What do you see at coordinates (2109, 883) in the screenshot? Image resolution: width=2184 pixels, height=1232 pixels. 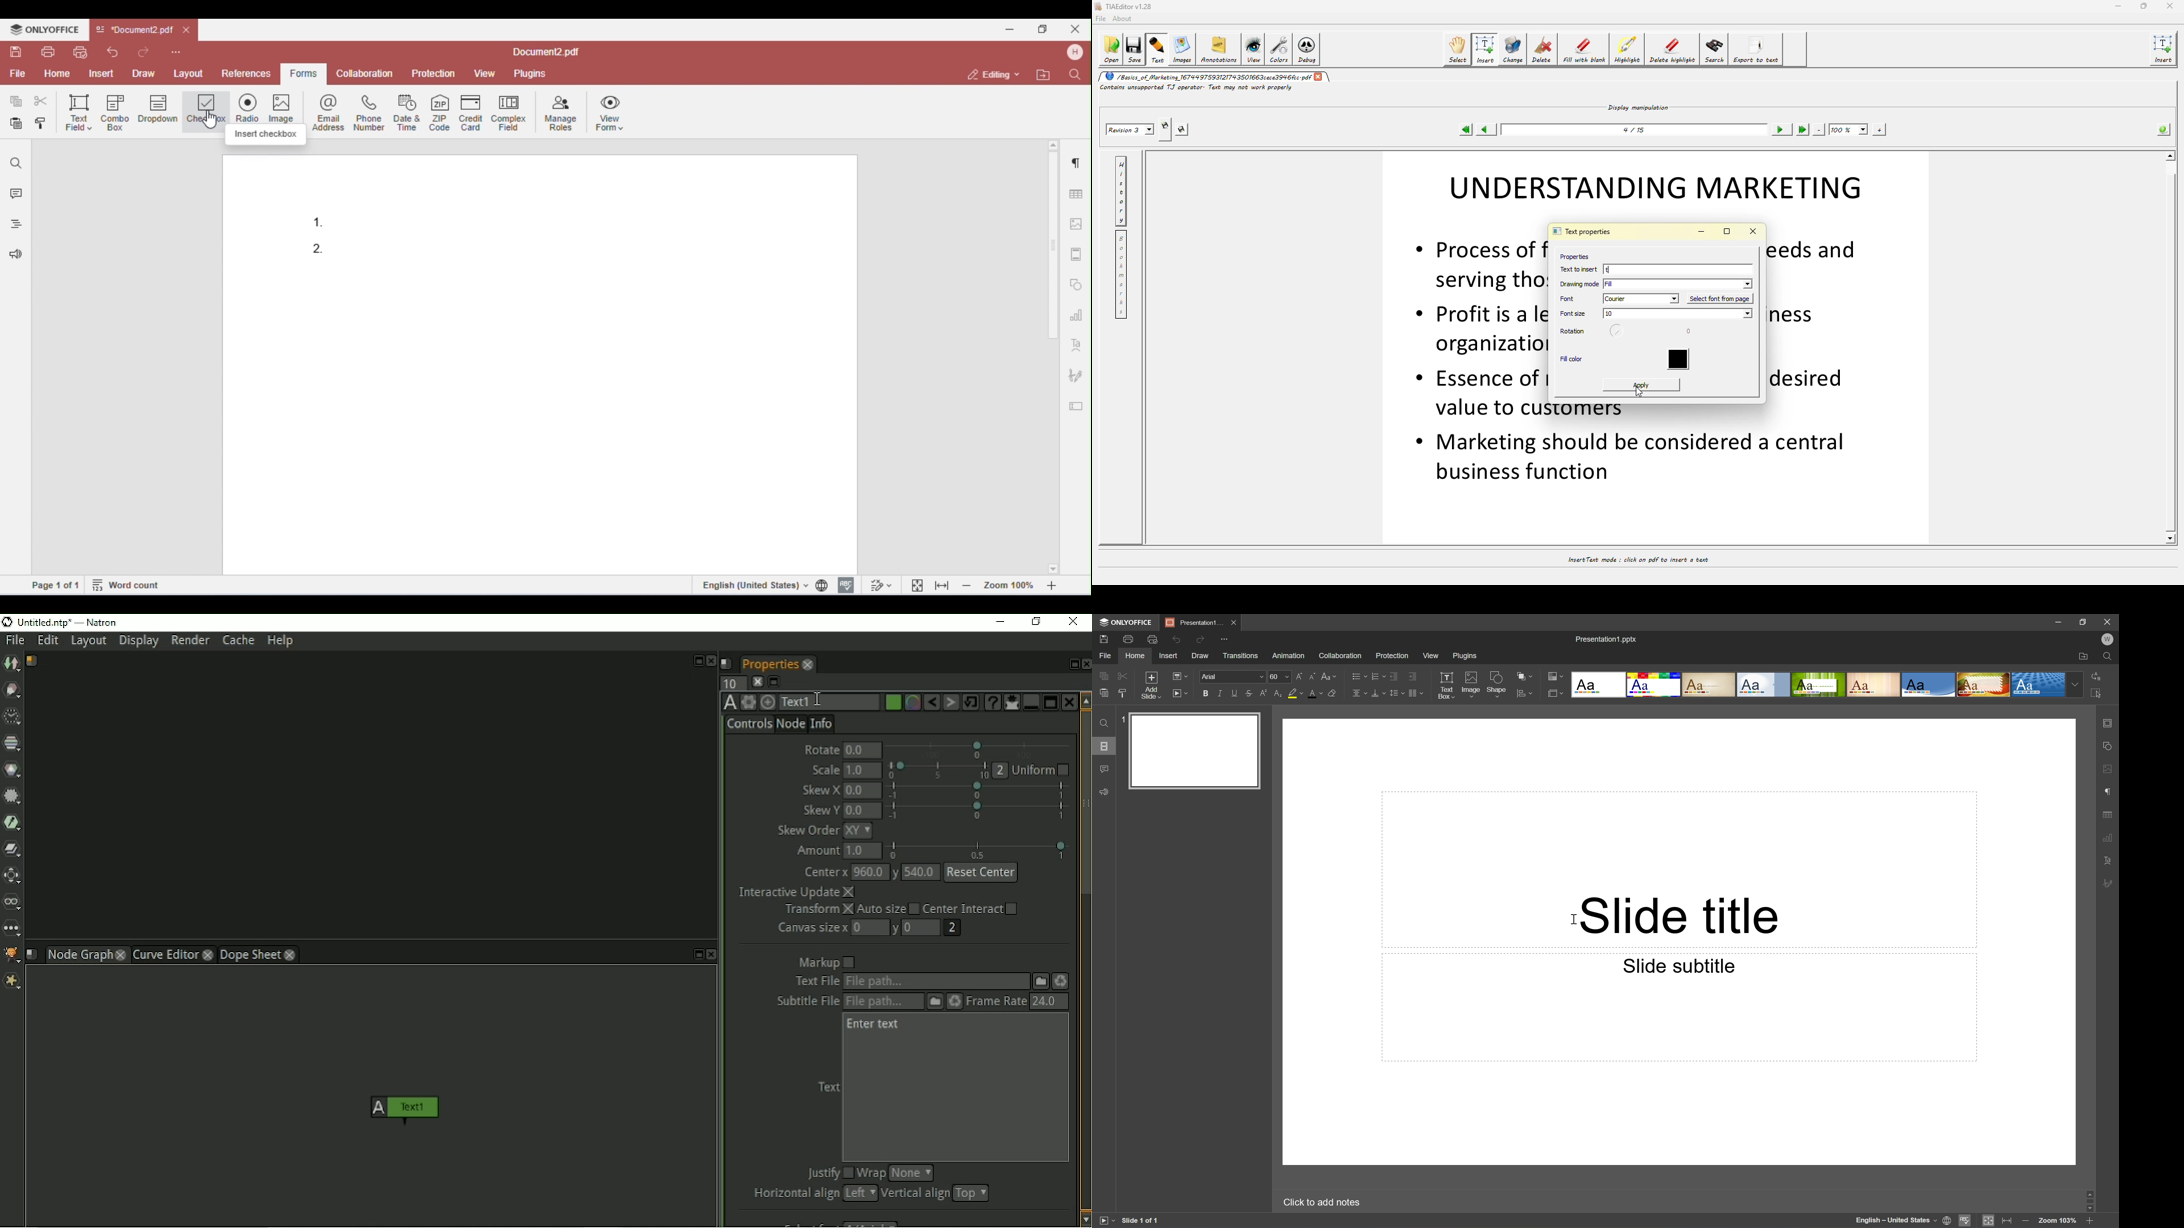 I see `Signature settings` at bounding box center [2109, 883].